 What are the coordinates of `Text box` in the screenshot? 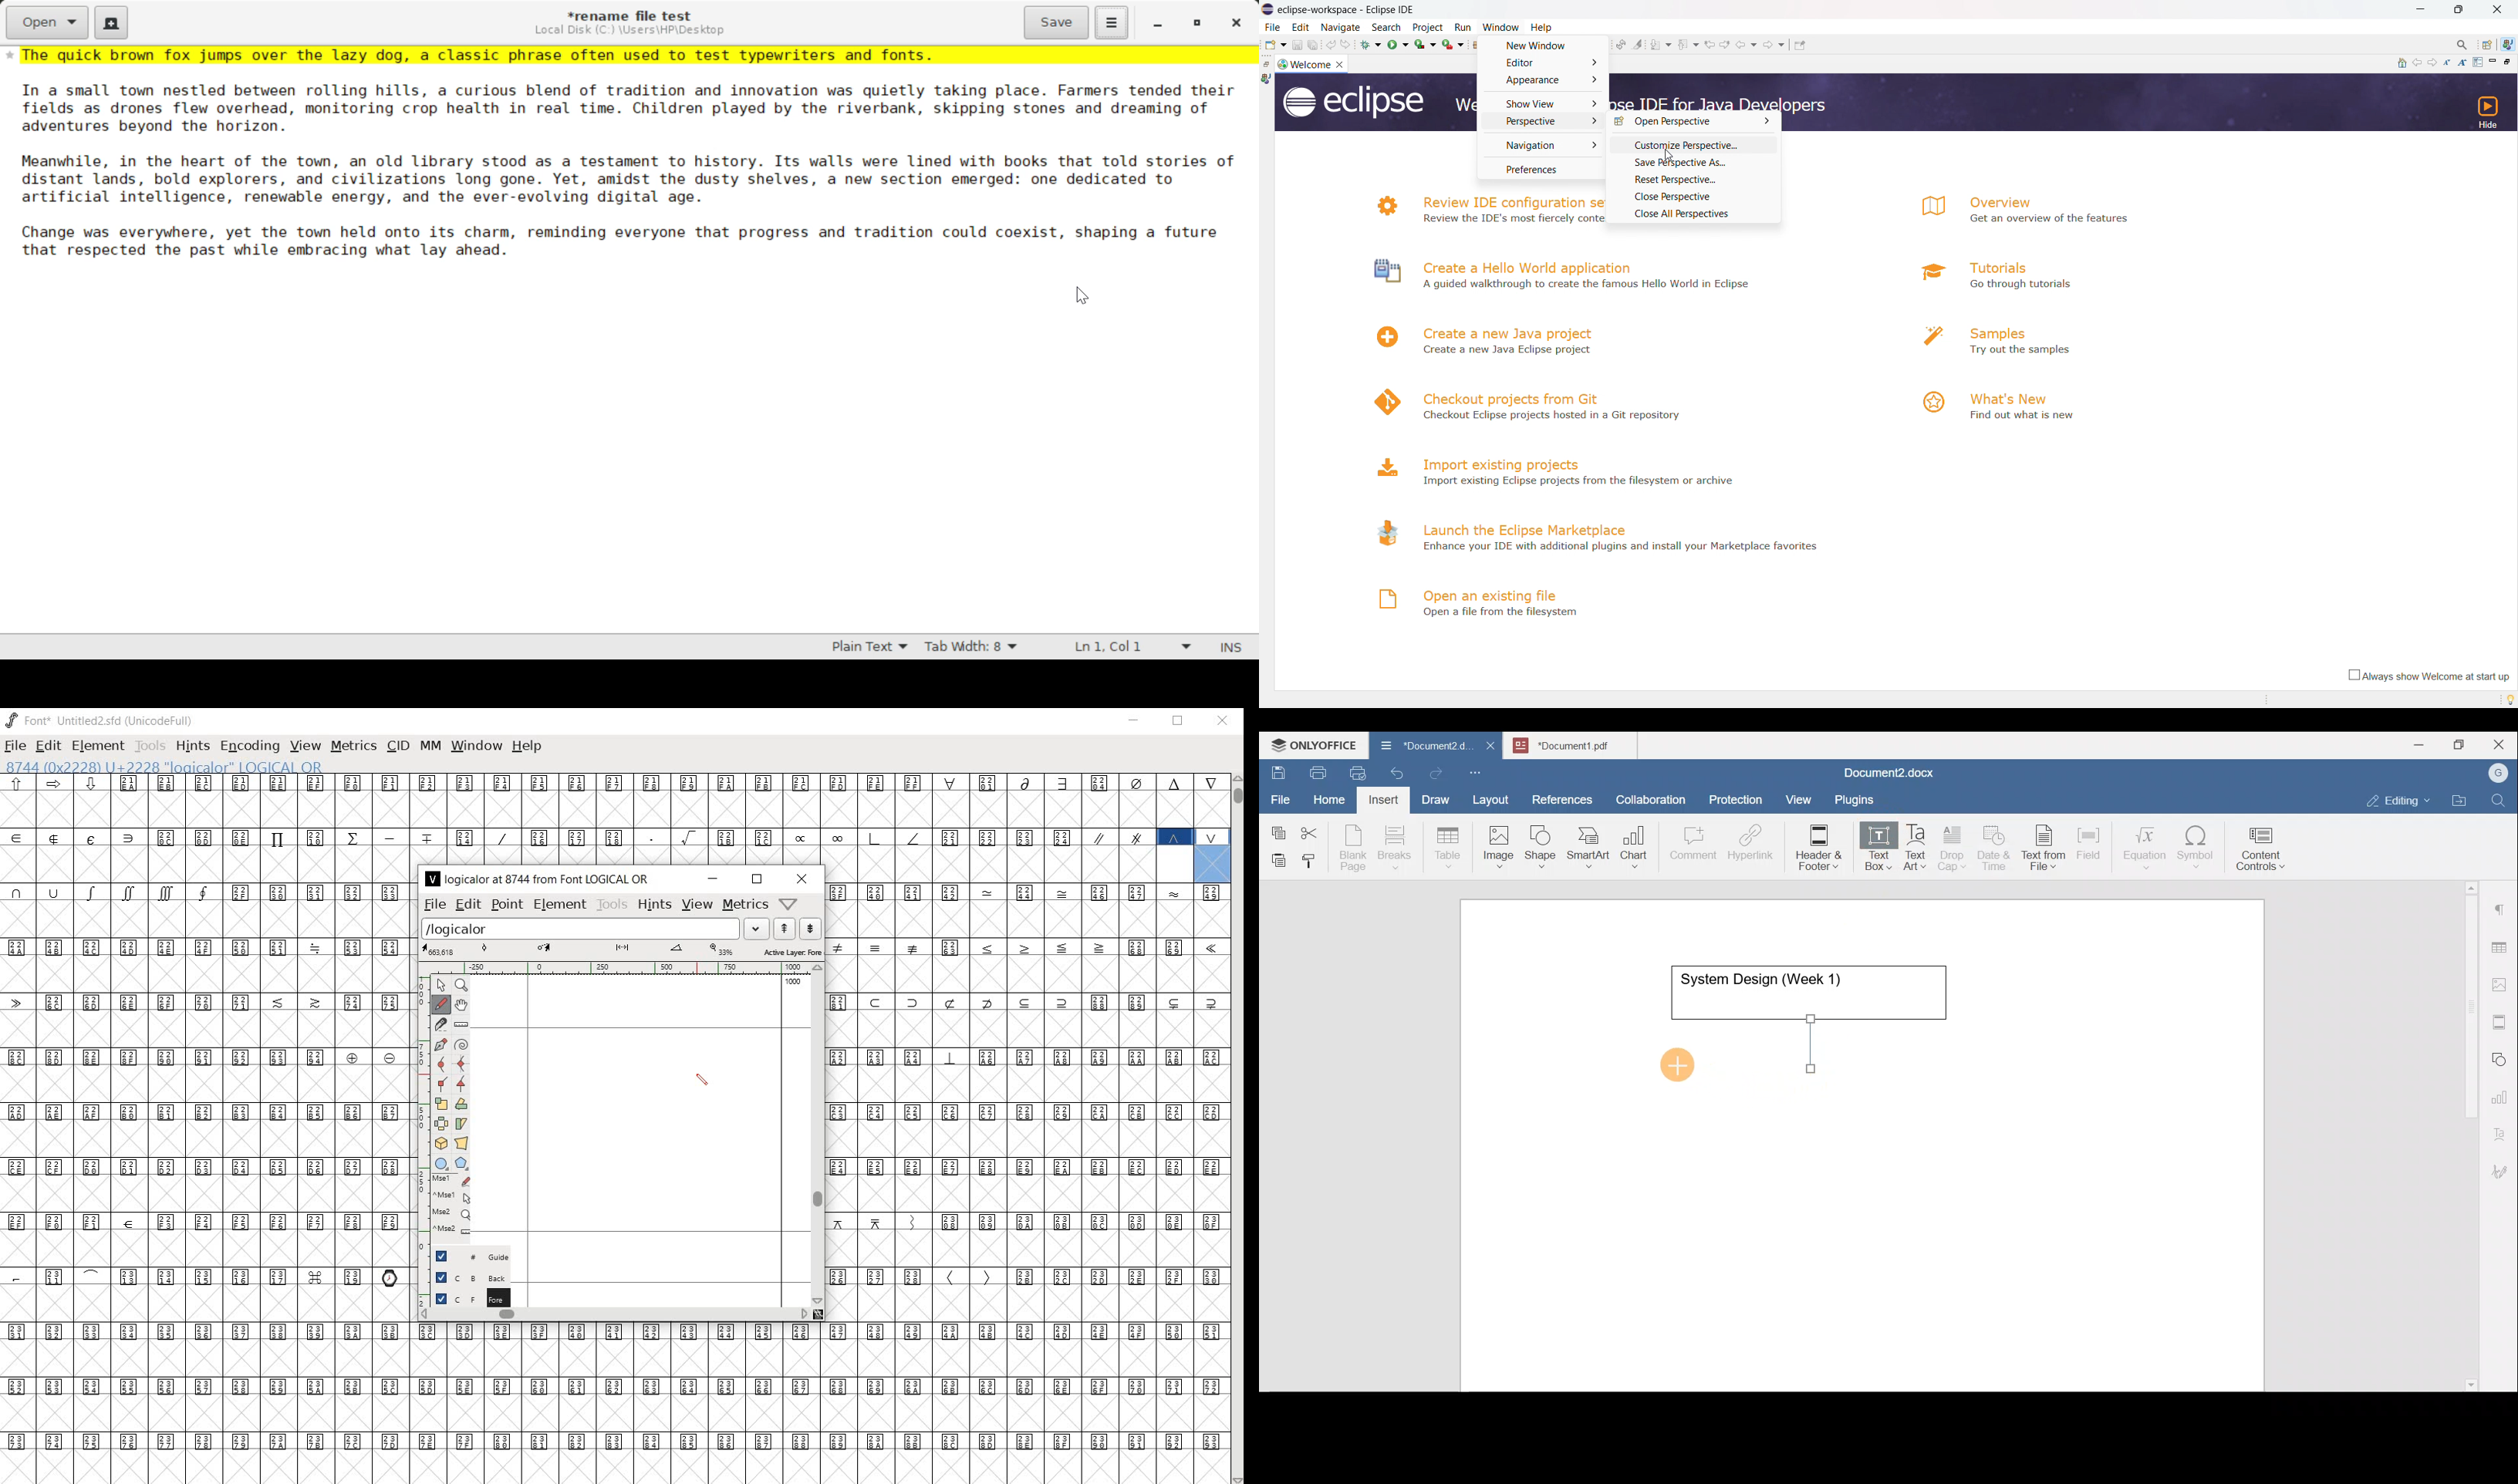 It's located at (1869, 848).